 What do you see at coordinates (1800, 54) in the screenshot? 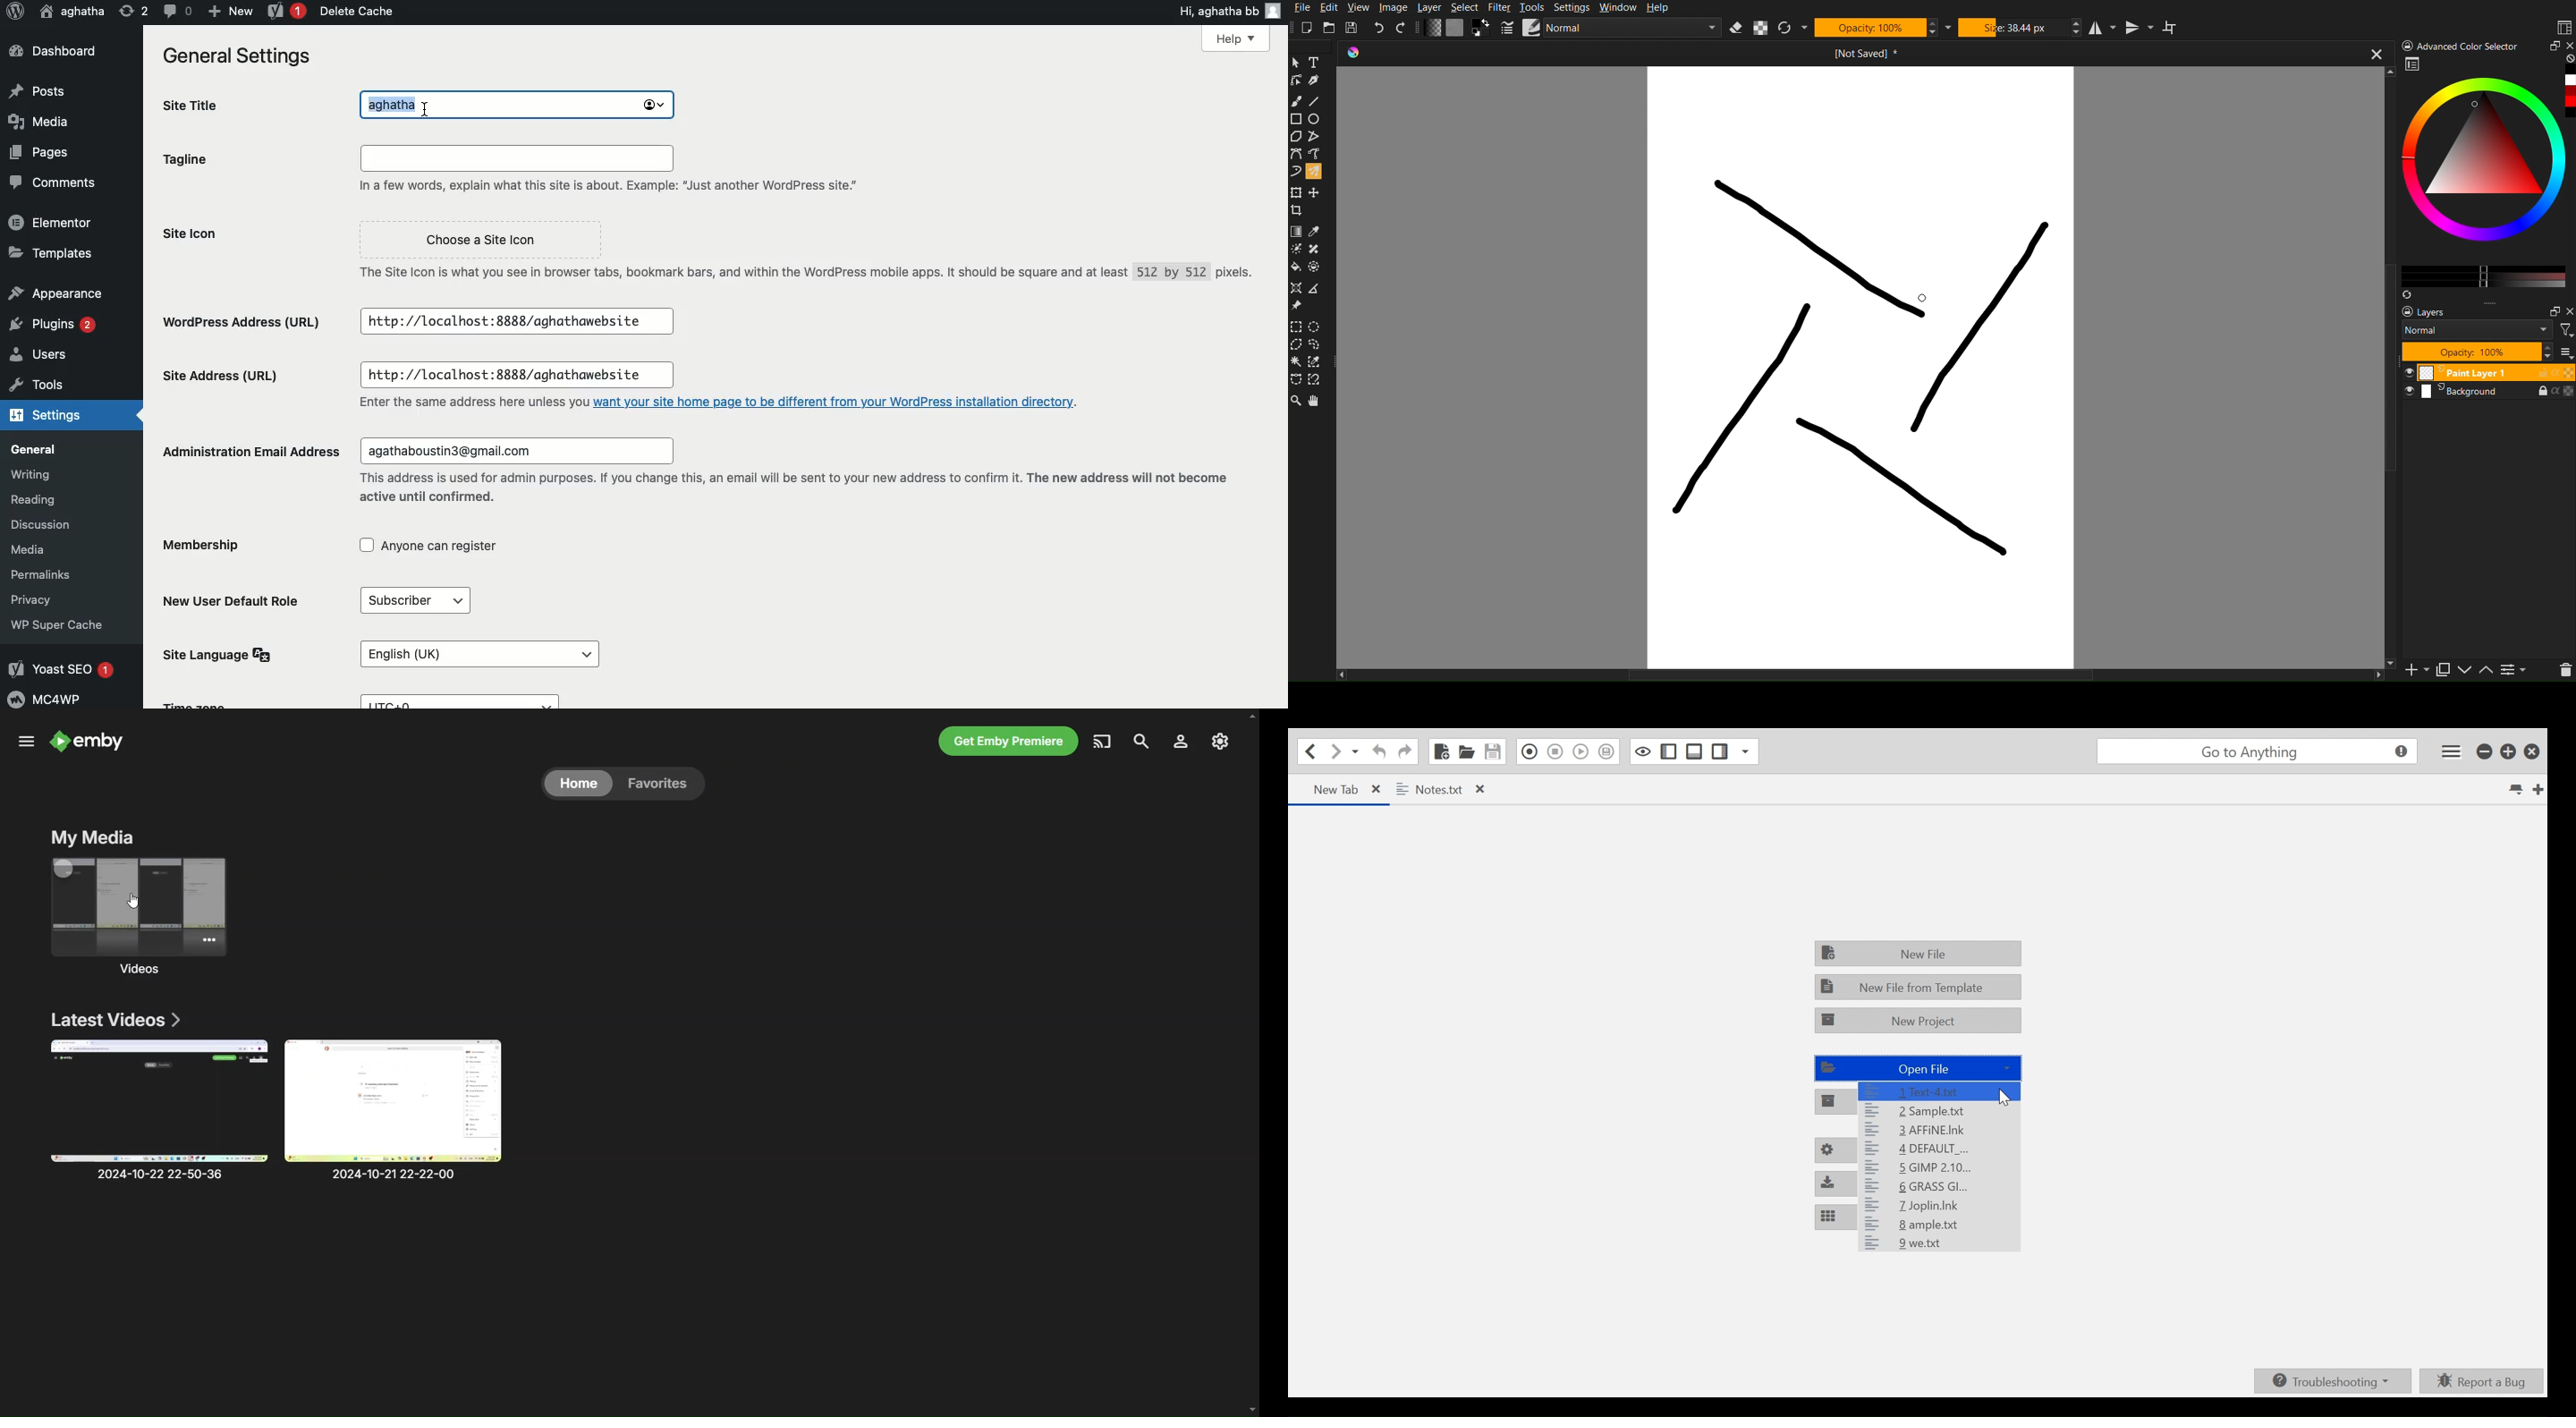
I see `Current Document` at bounding box center [1800, 54].